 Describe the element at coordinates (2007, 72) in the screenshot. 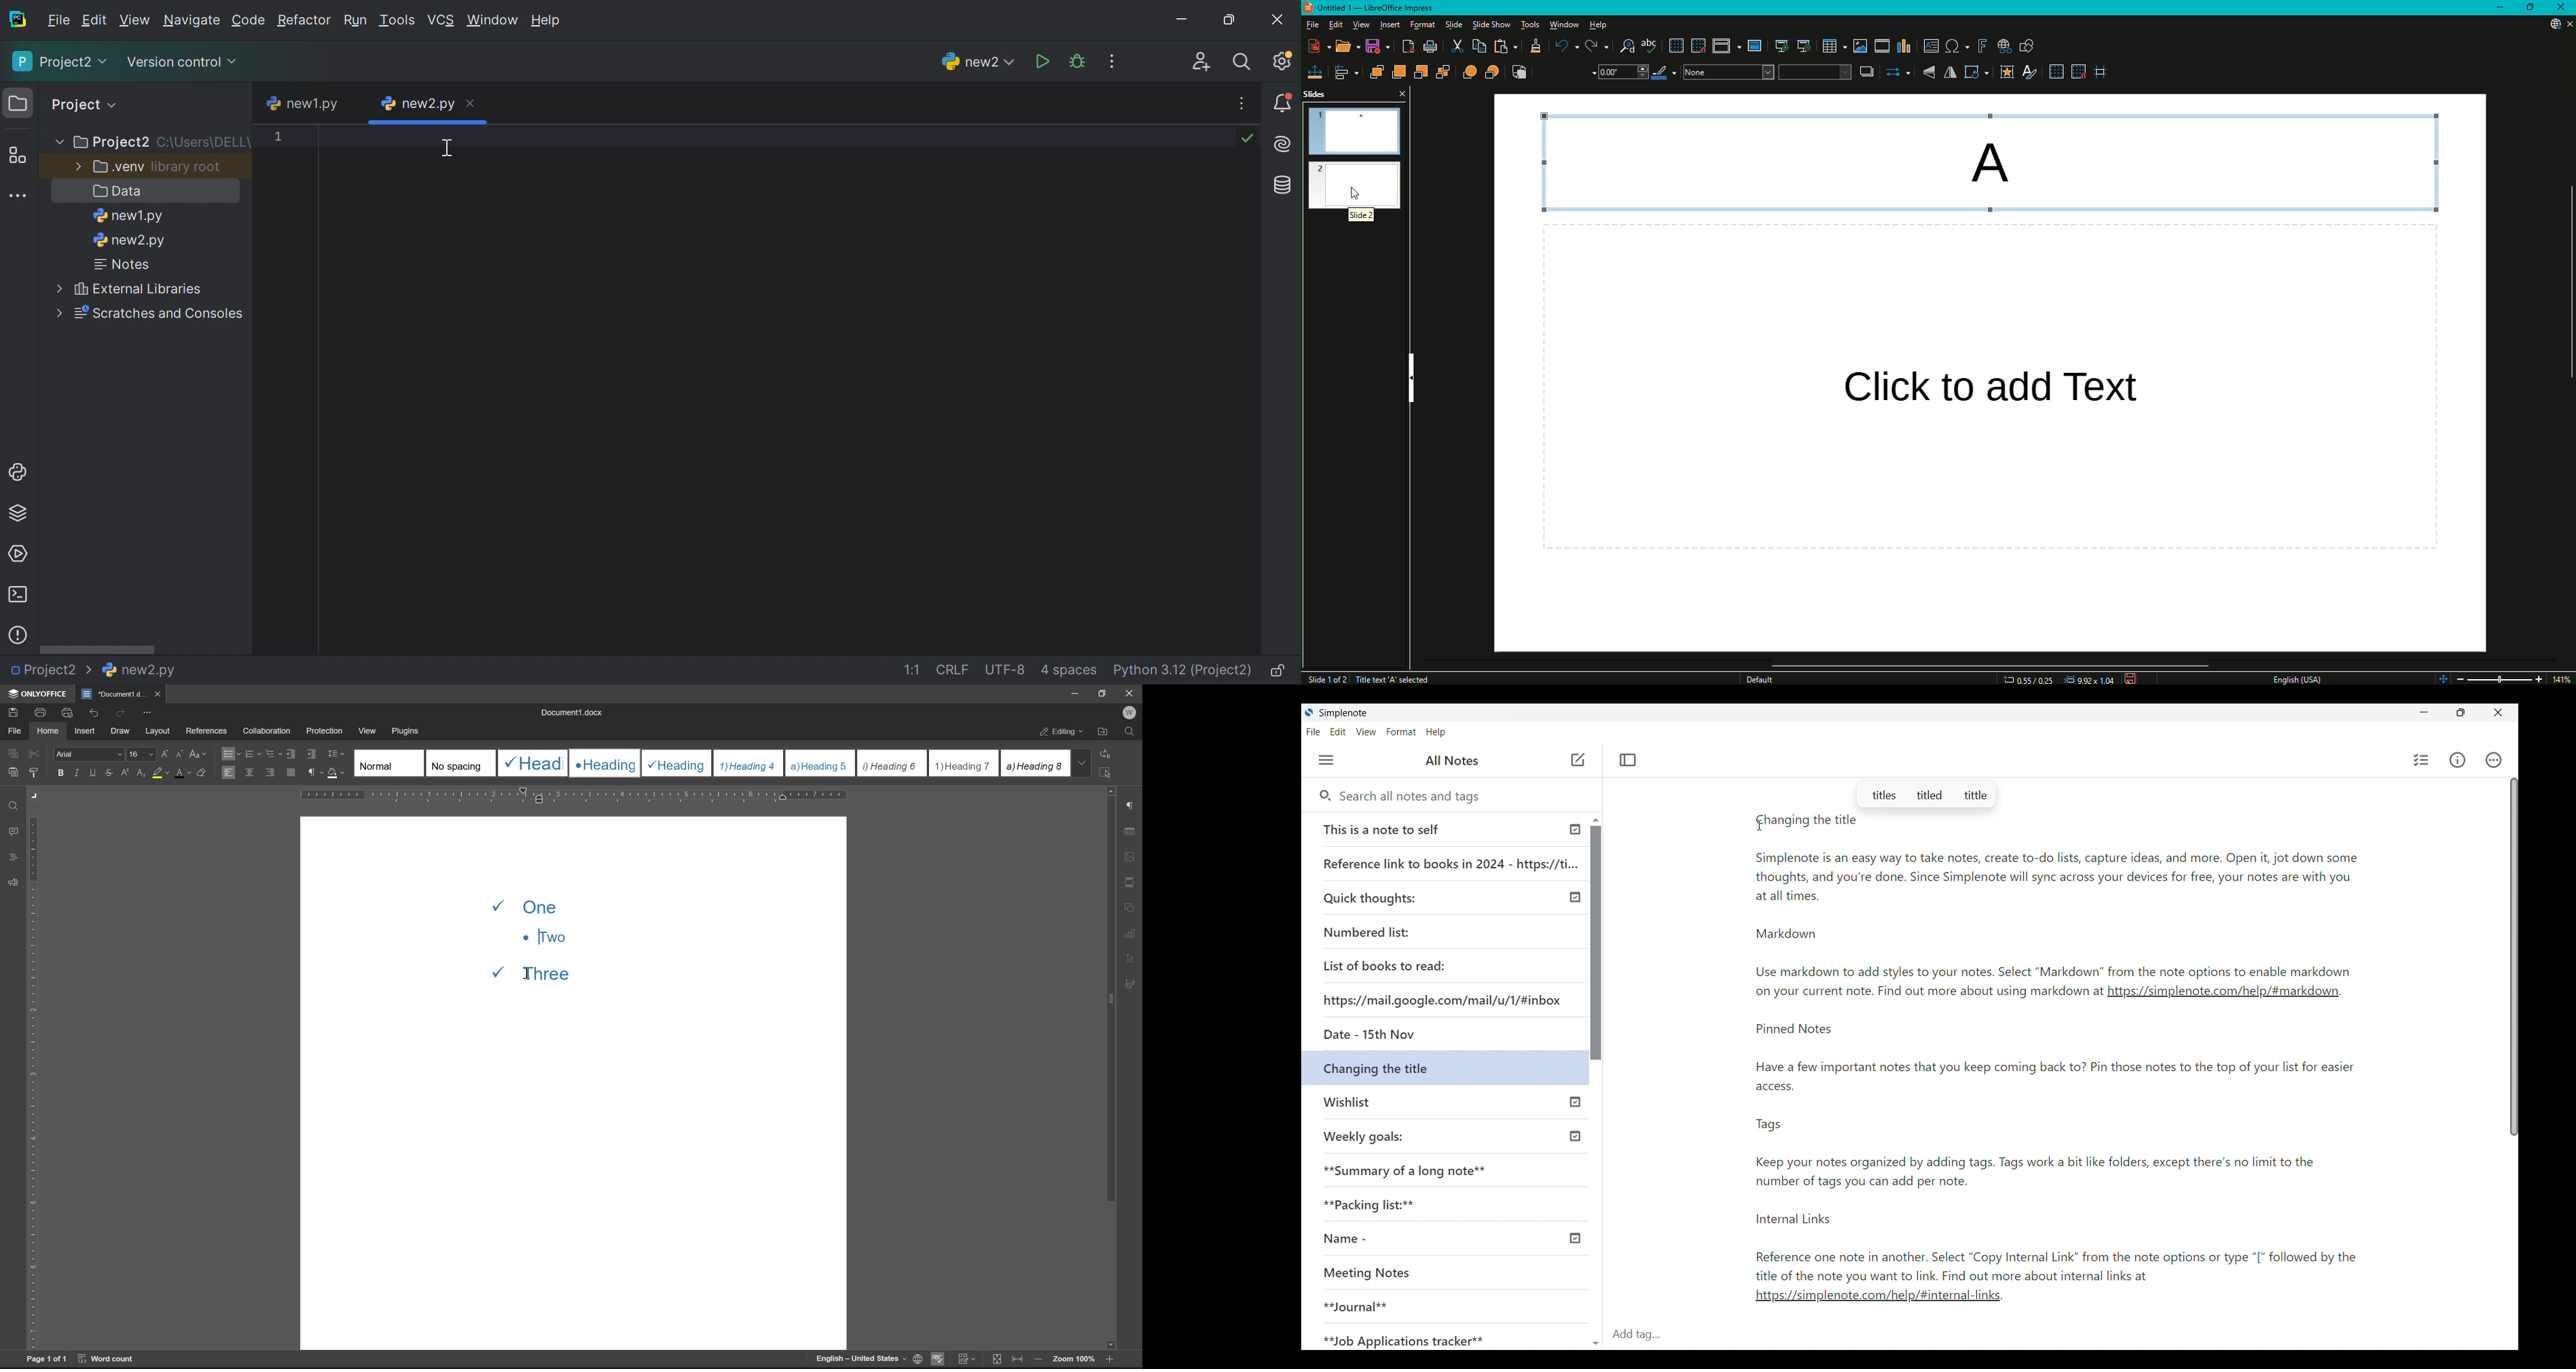

I see `Interaction` at that location.